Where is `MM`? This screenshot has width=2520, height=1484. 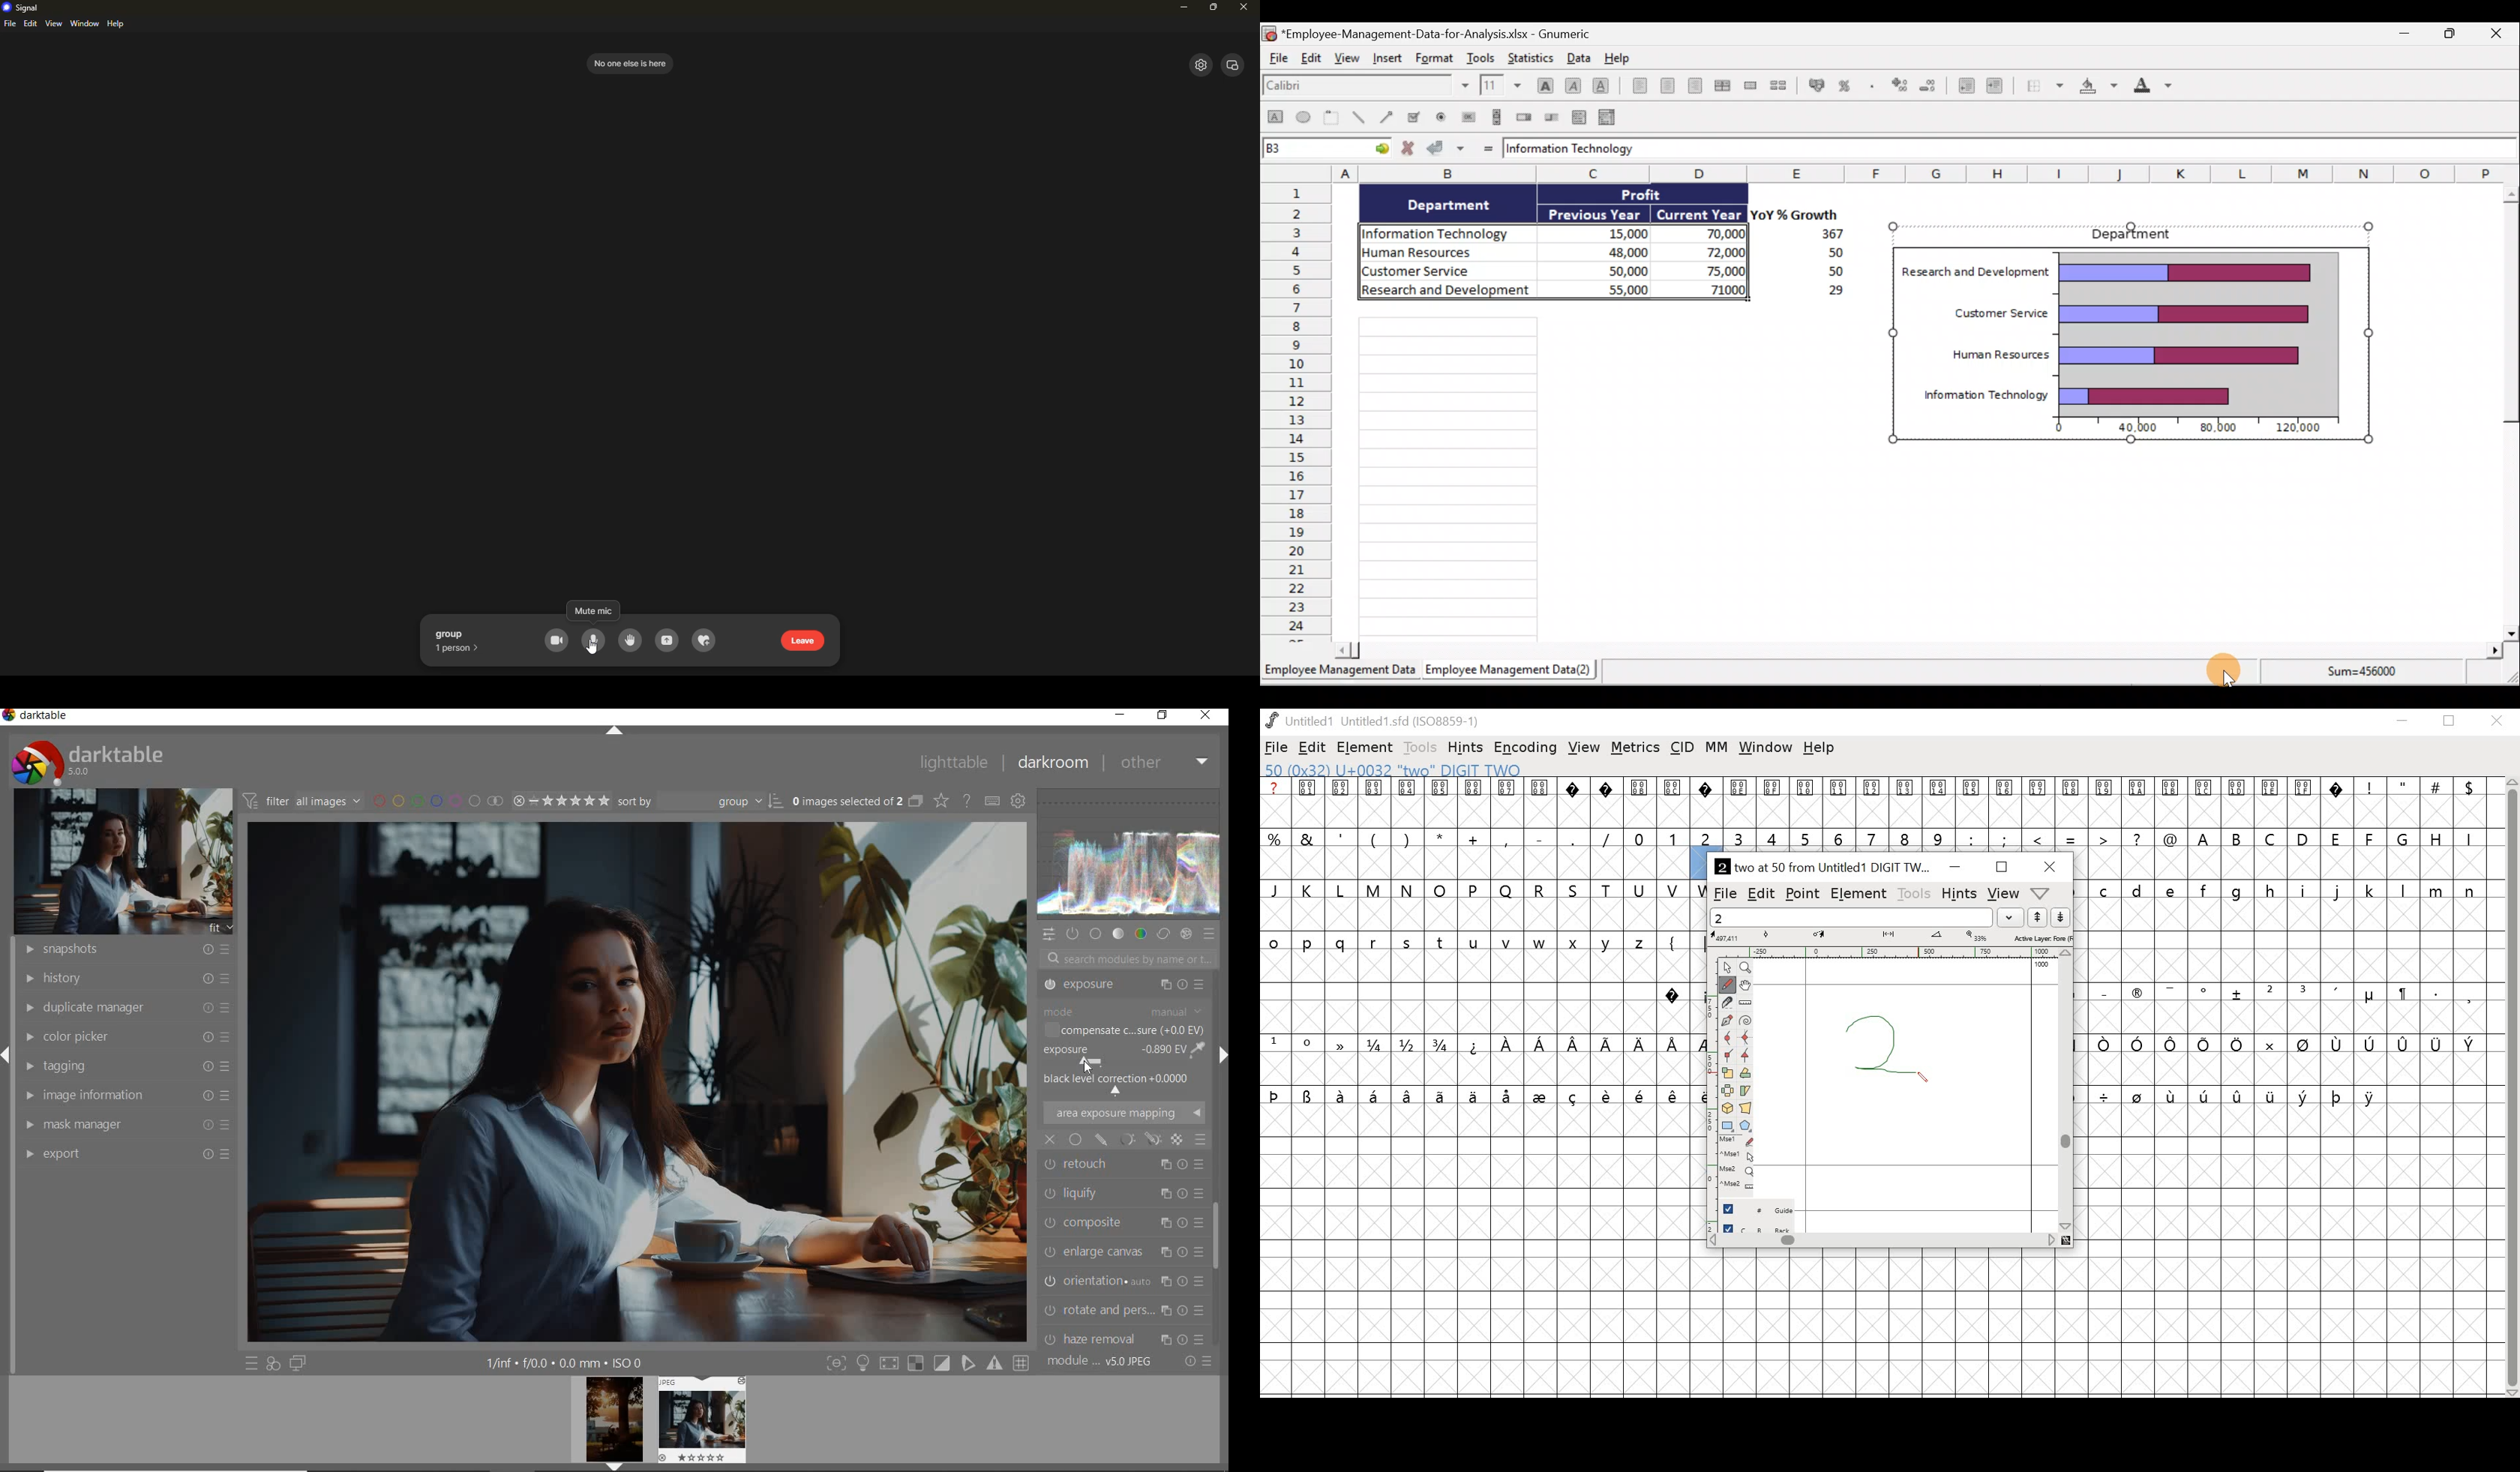 MM is located at coordinates (1715, 749).